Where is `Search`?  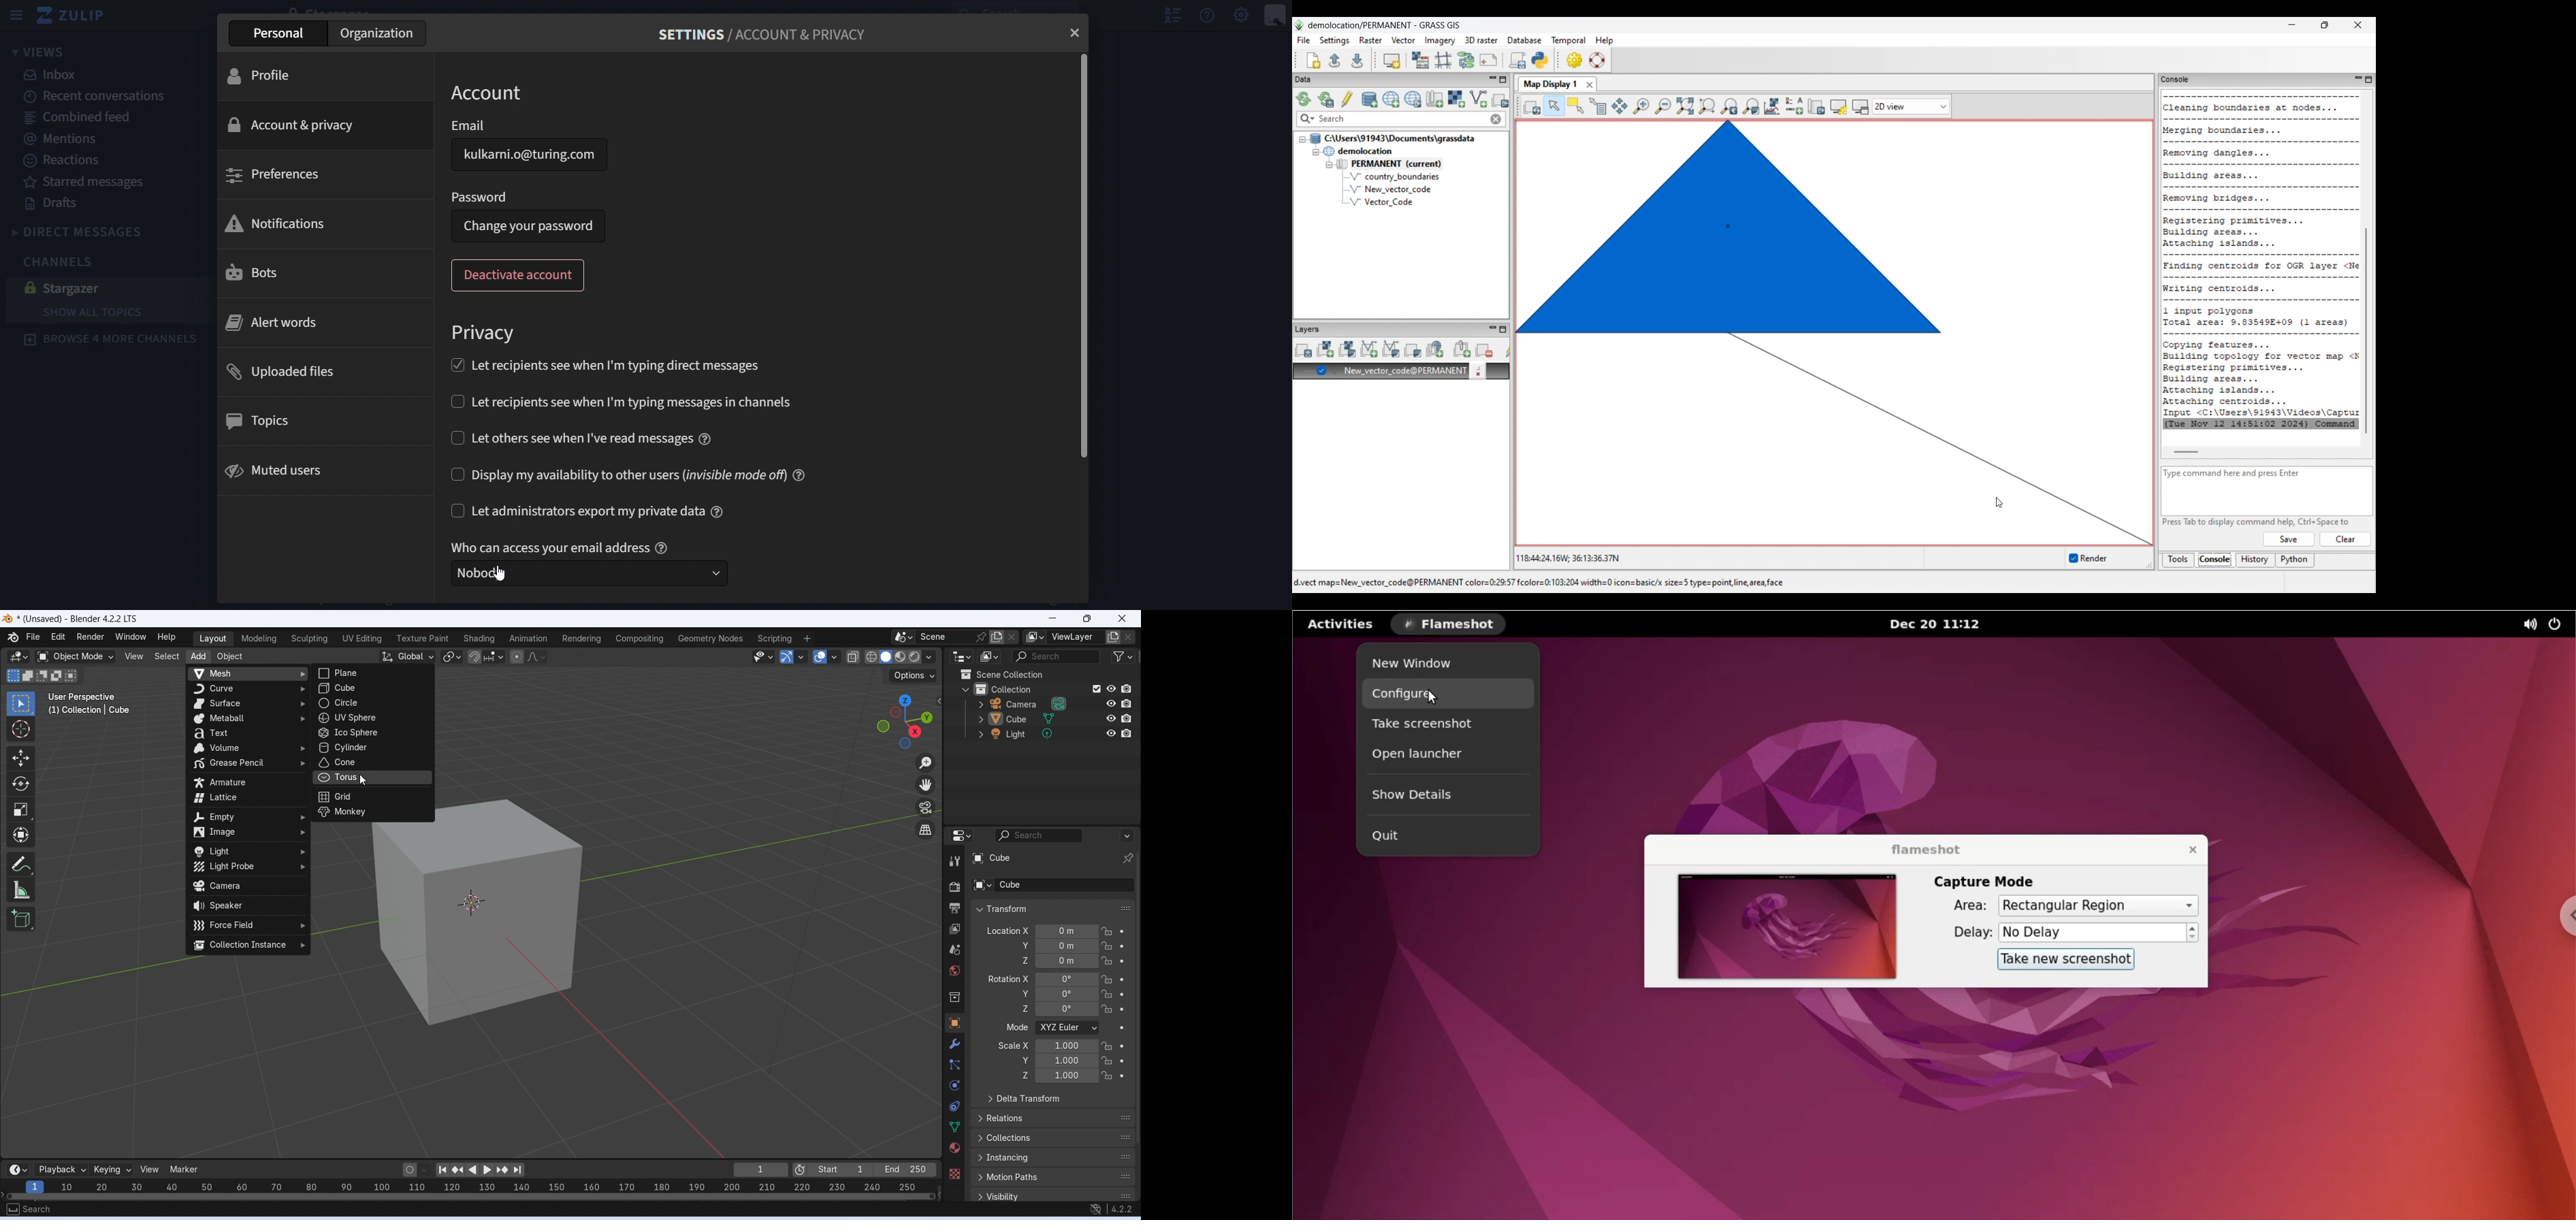
Search is located at coordinates (1053, 656).